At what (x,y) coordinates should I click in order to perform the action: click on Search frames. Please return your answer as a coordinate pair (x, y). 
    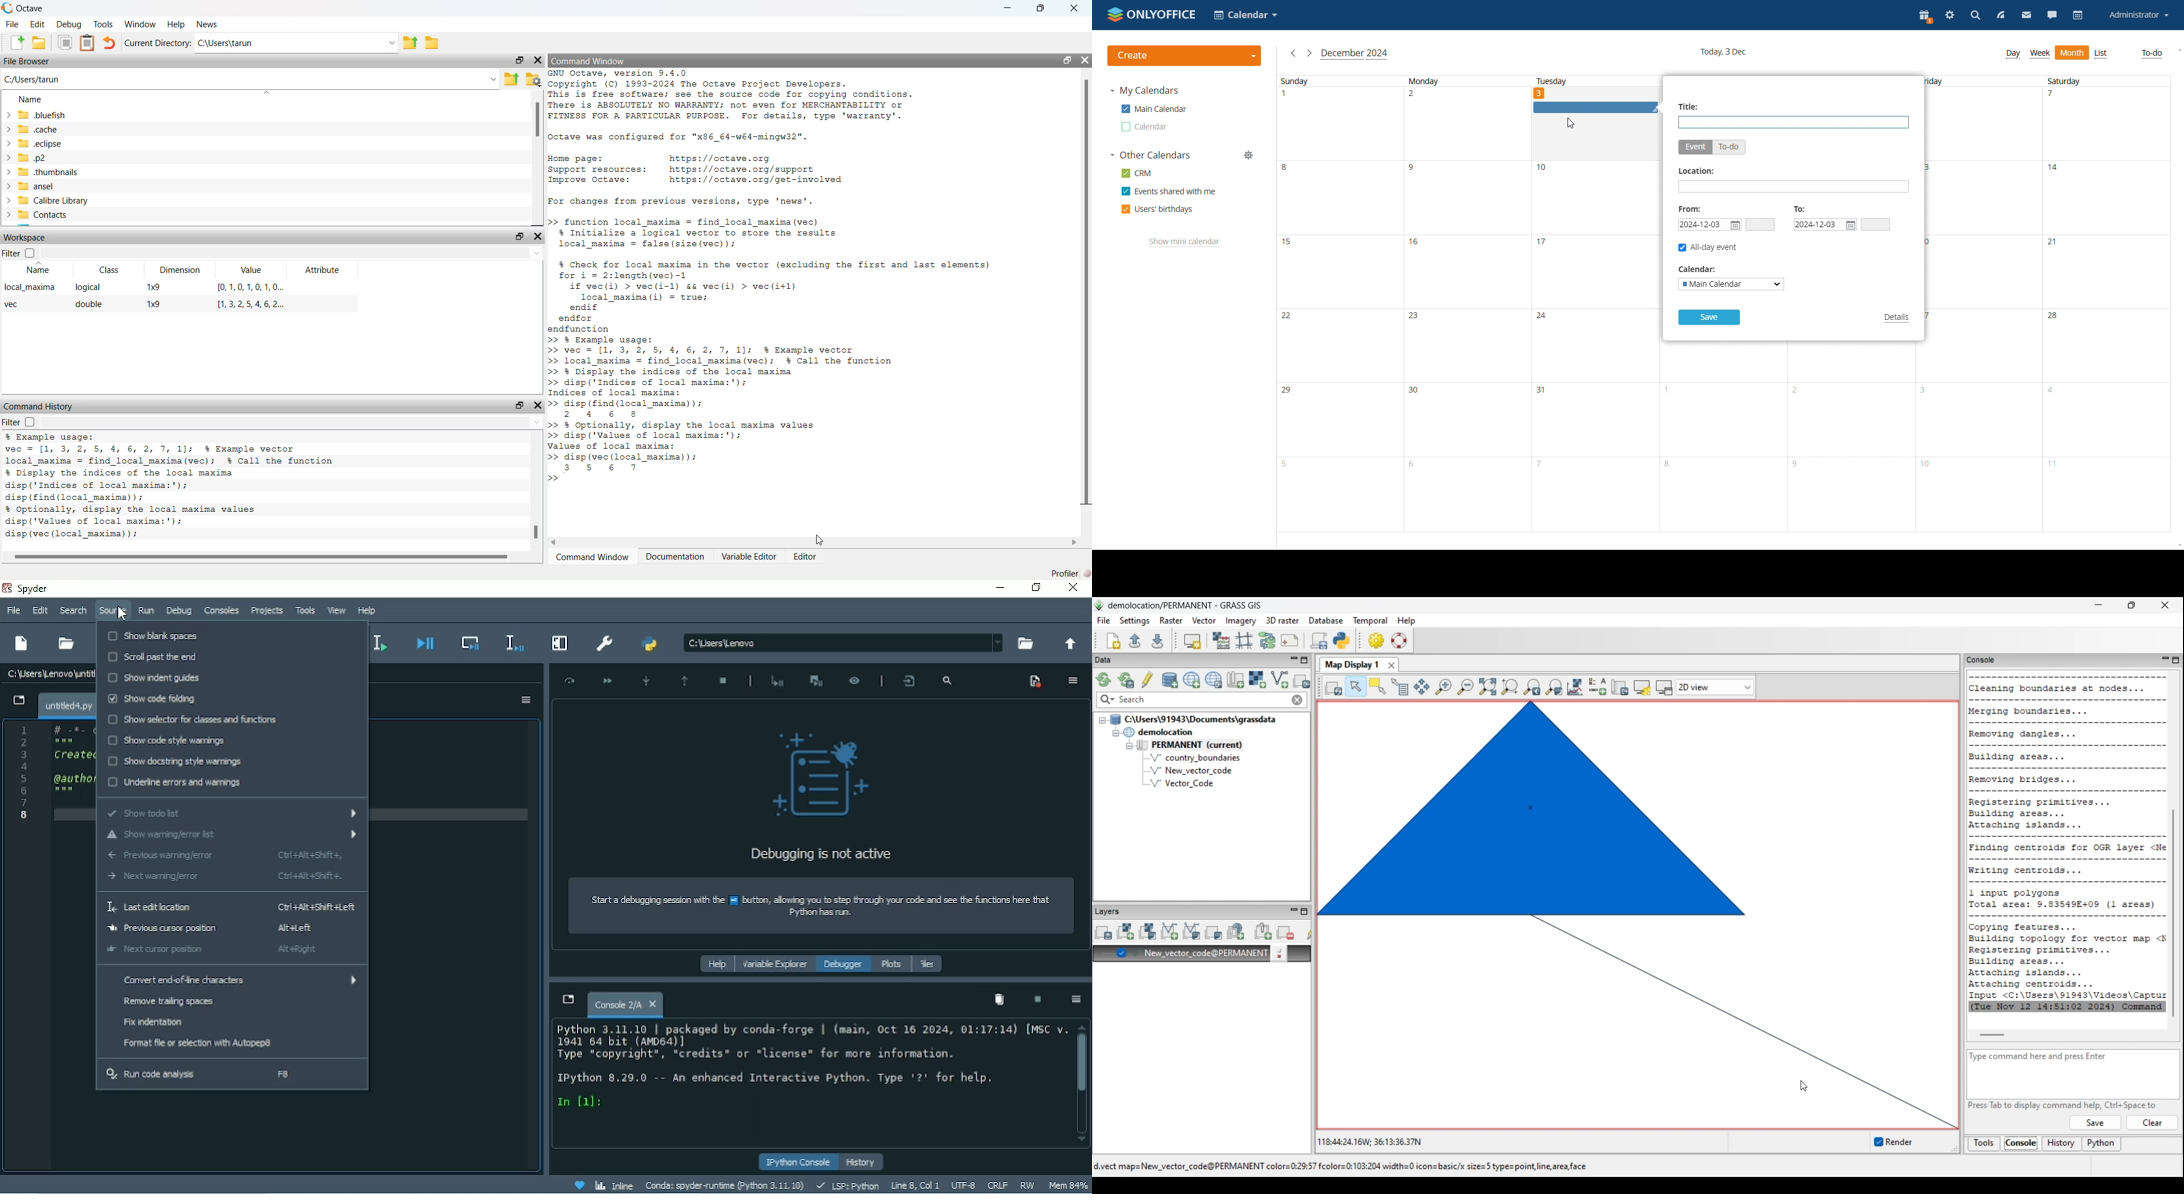
    Looking at the image, I should click on (949, 680).